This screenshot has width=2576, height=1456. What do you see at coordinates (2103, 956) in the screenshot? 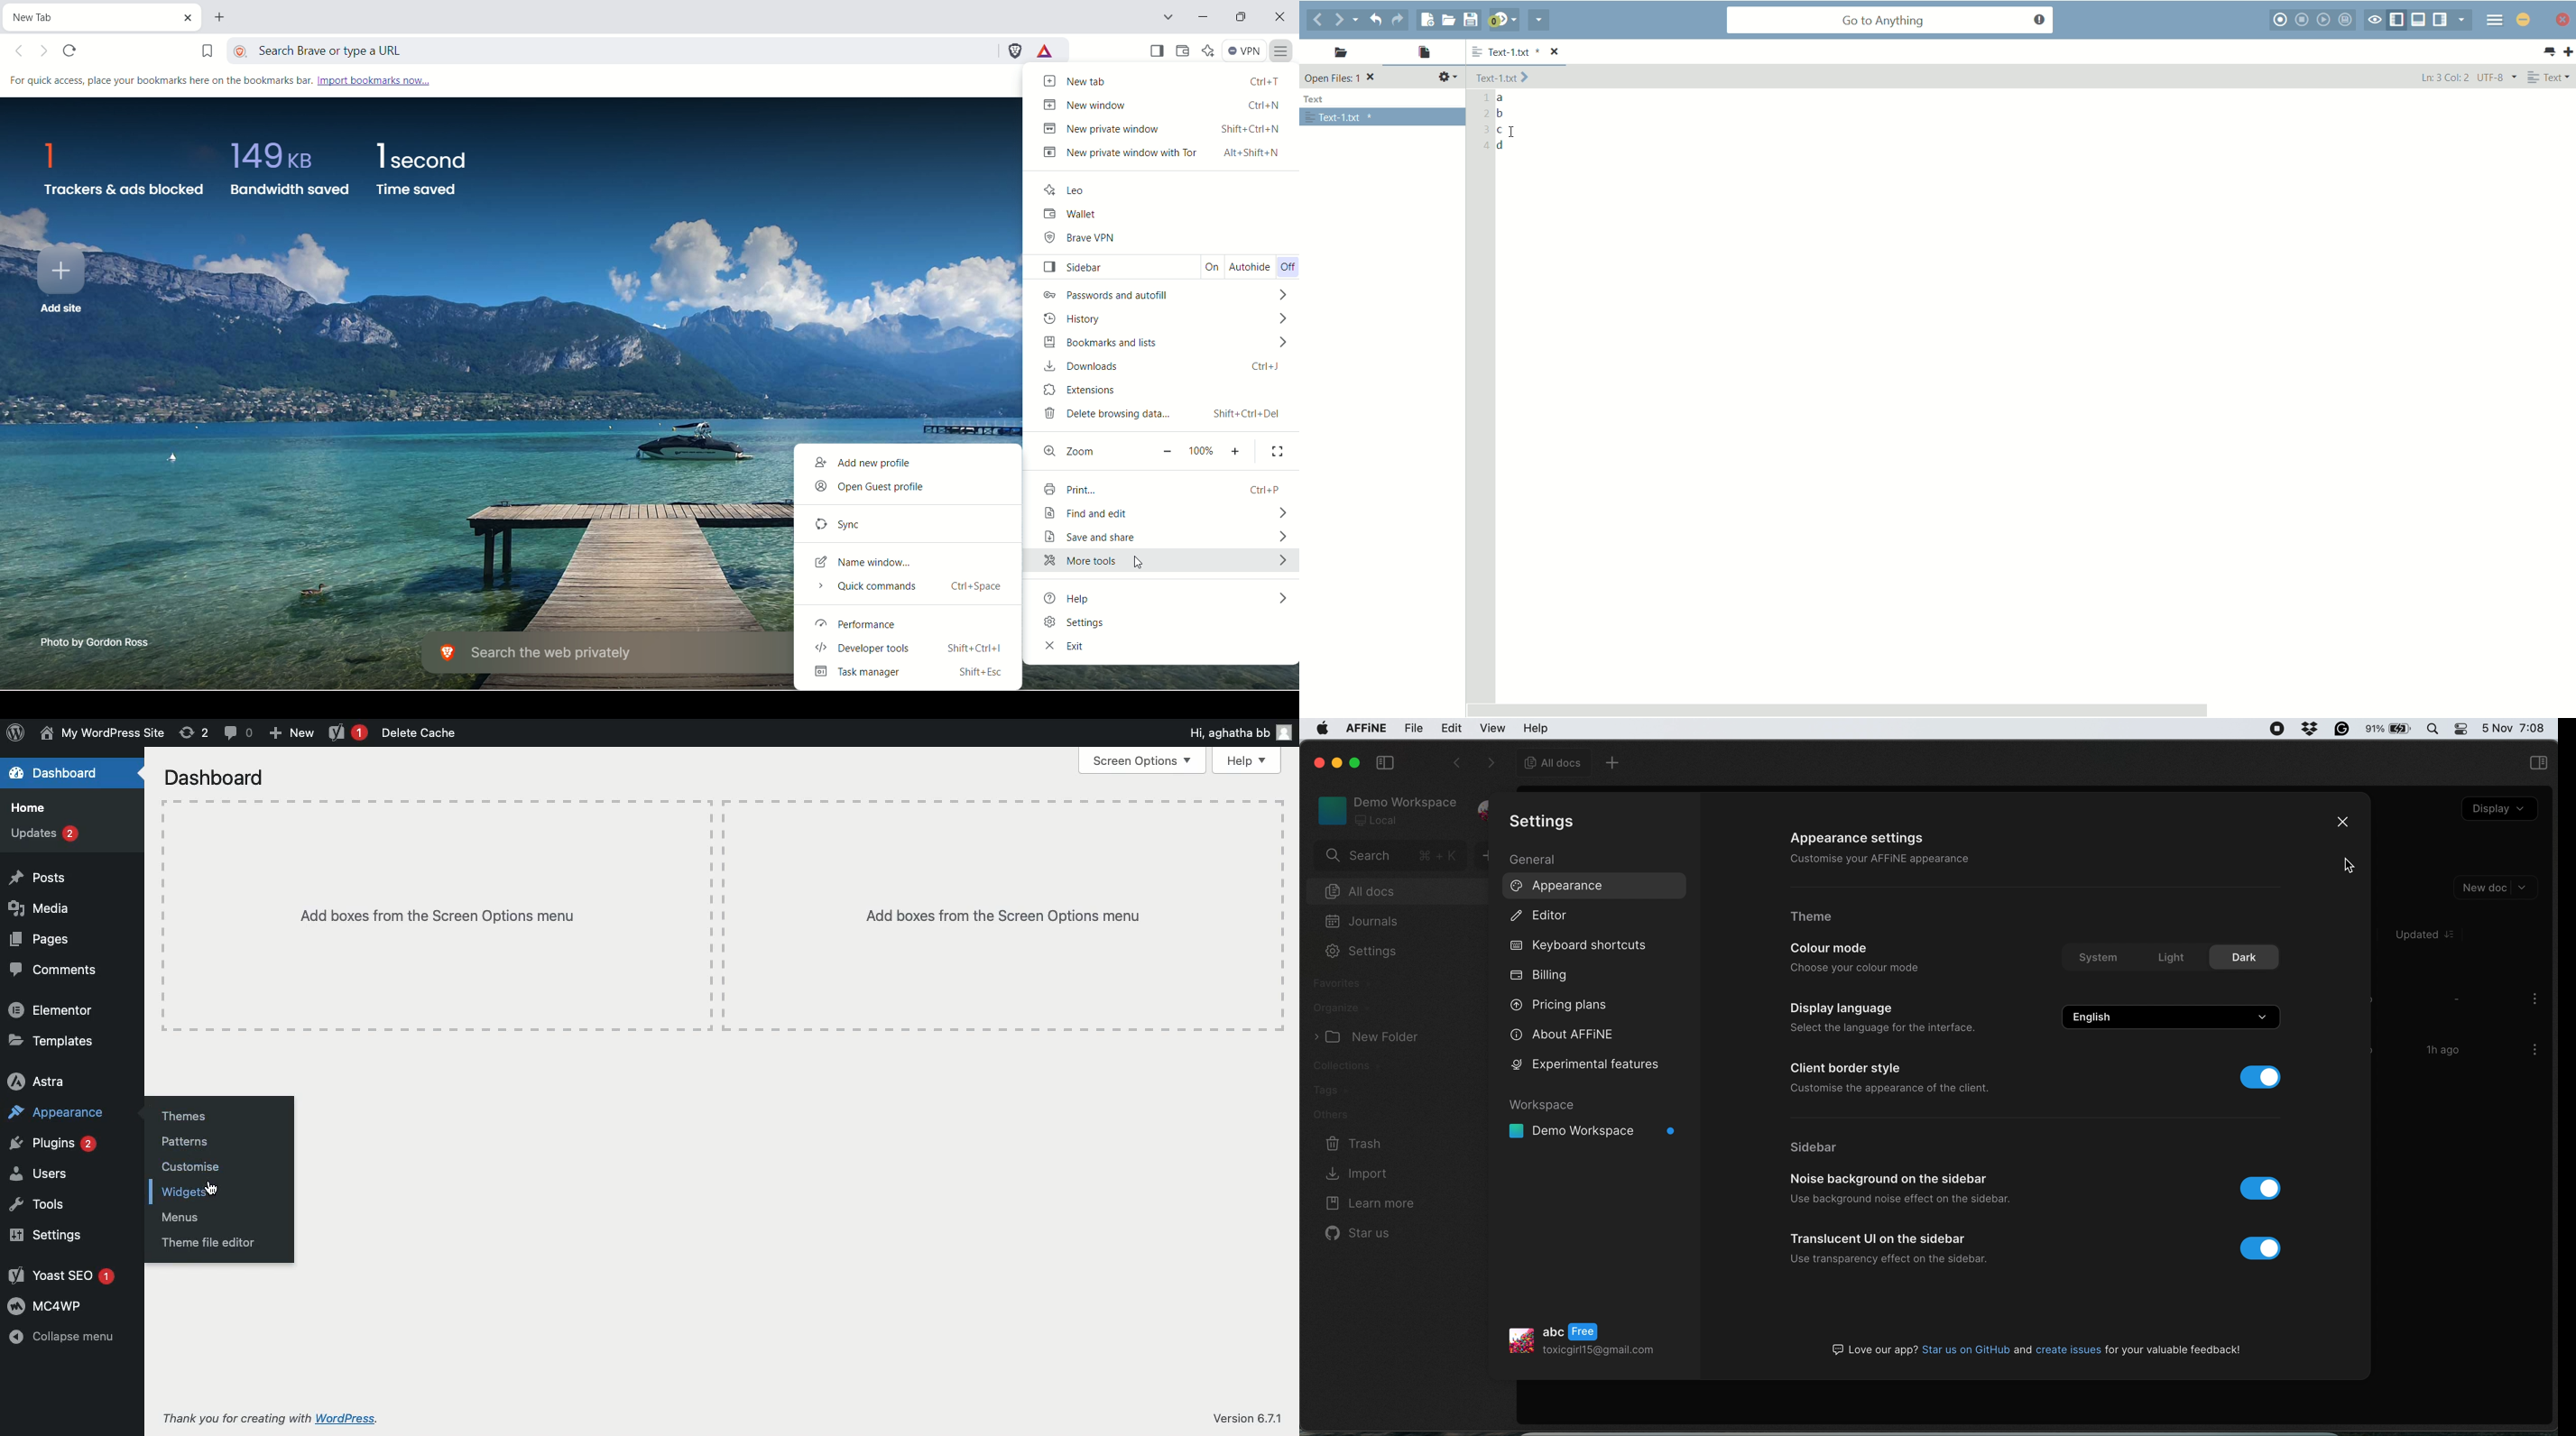
I see `system` at bounding box center [2103, 956].